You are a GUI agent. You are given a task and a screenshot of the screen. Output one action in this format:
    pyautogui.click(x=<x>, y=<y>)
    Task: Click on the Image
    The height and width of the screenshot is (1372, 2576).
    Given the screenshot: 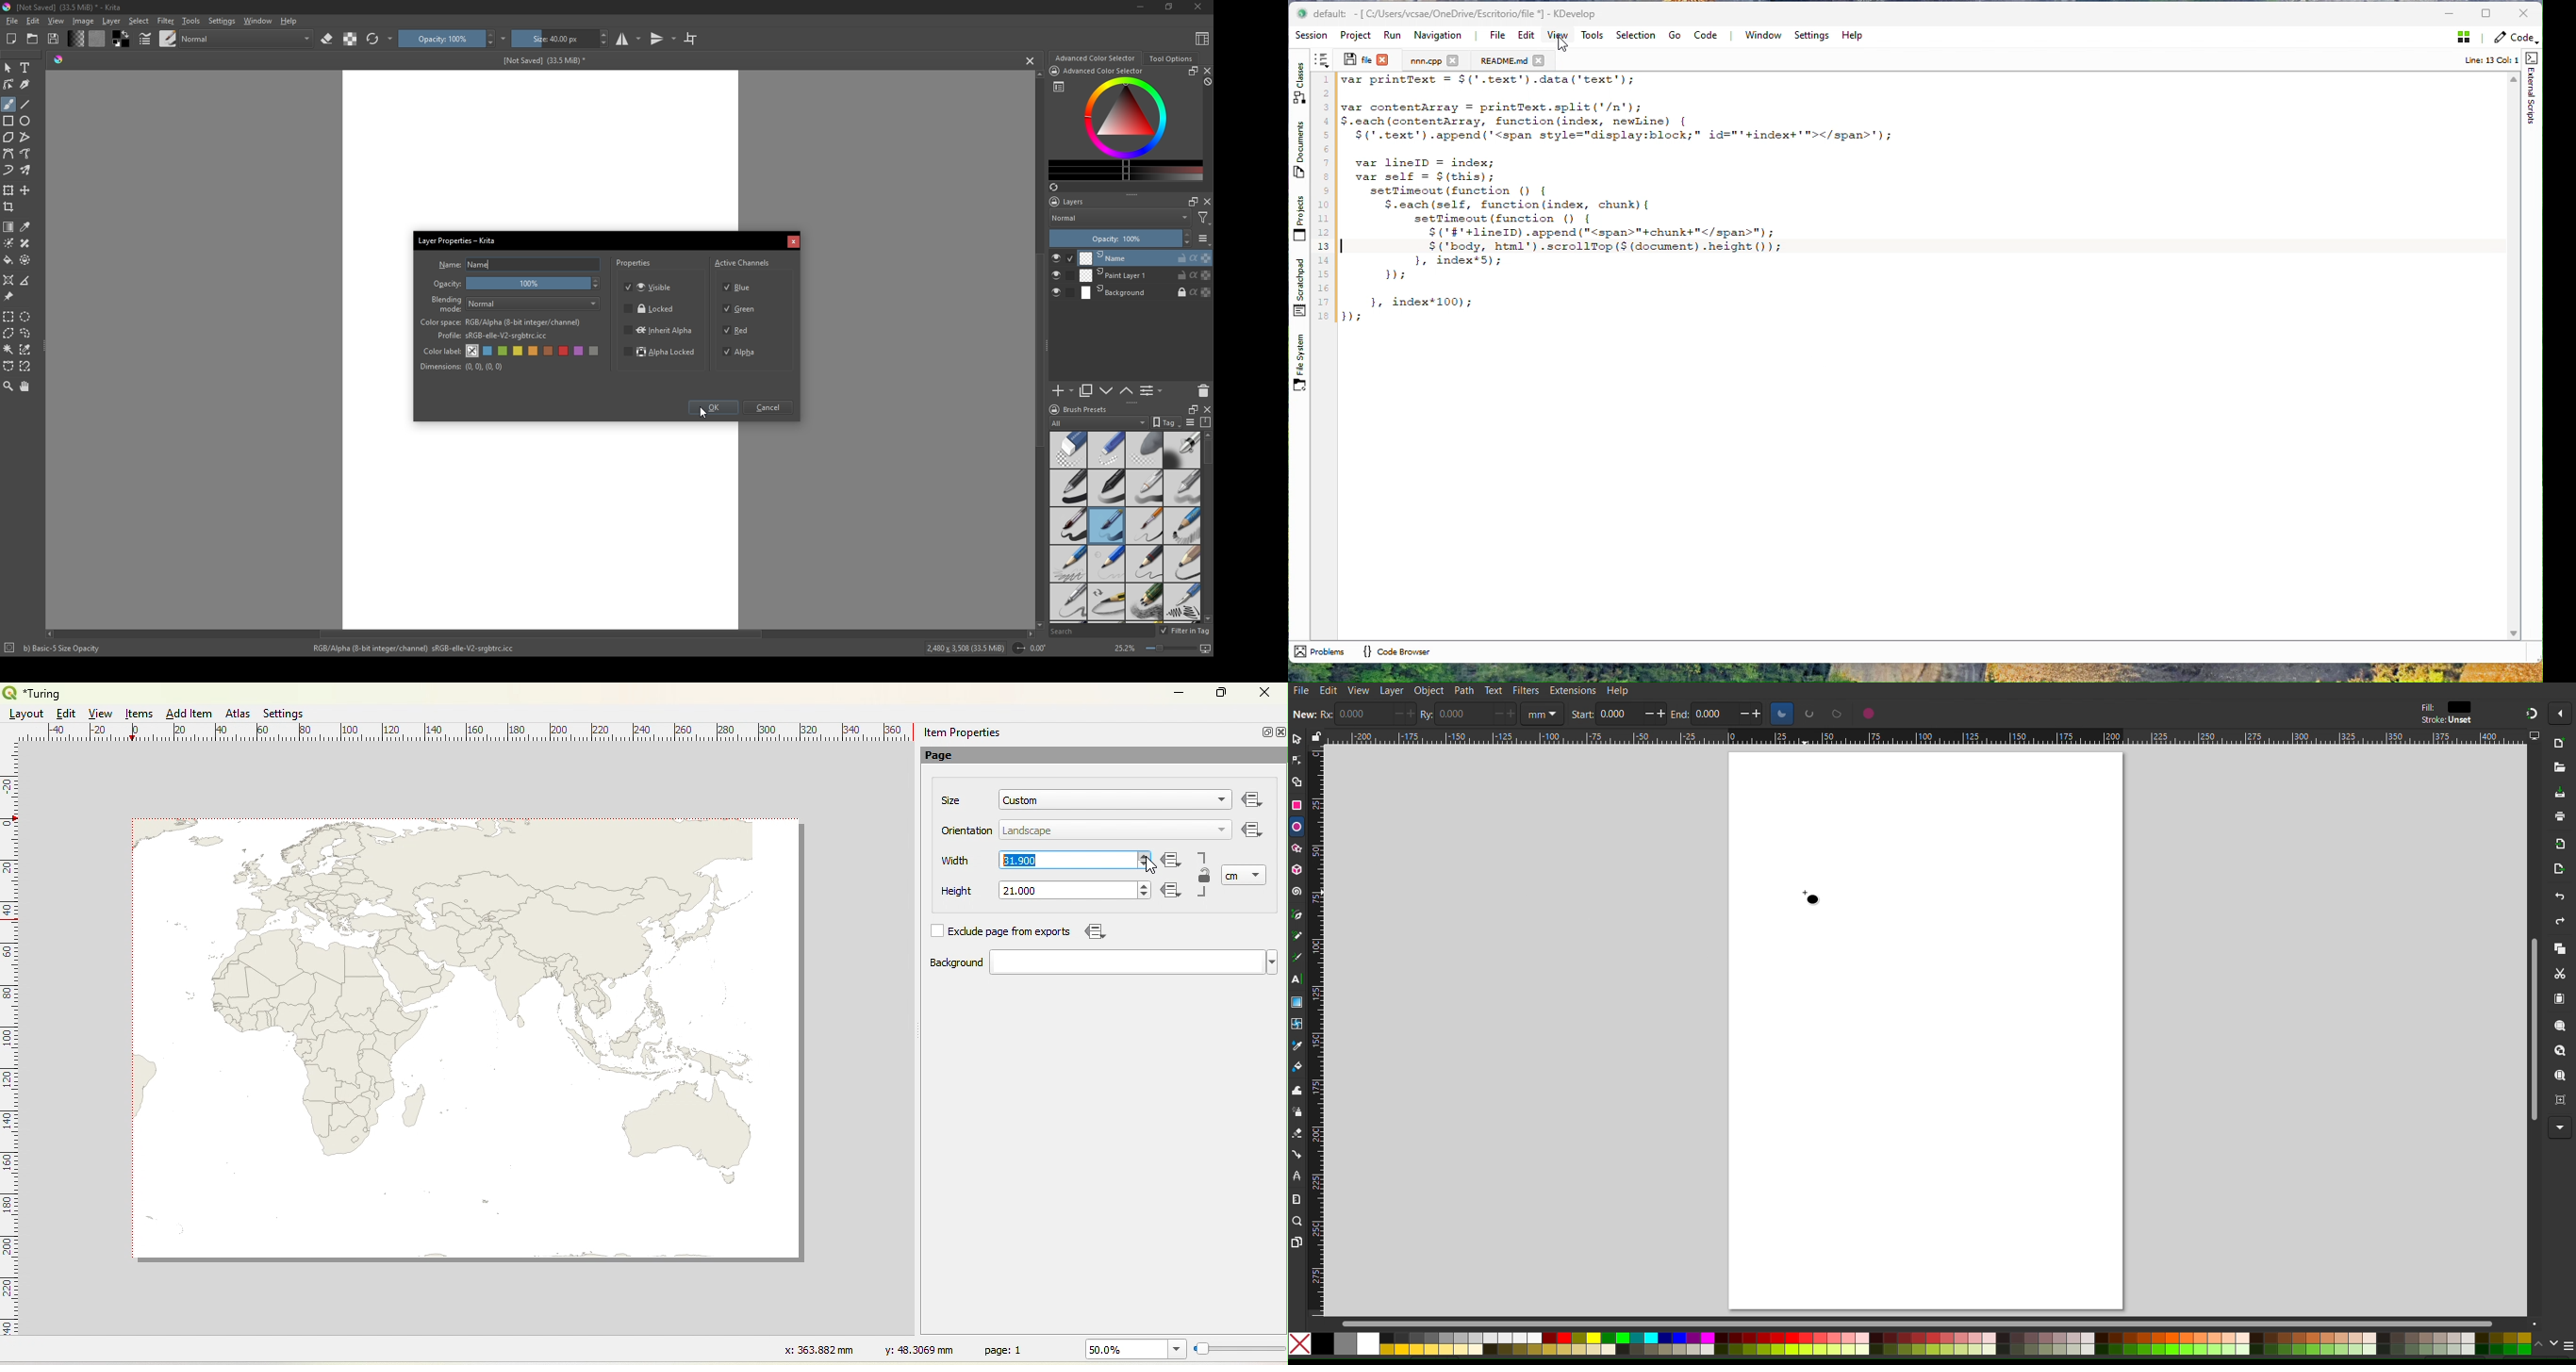 What is the action you would take?
    pyautogui.click(x=83, y=21)
    